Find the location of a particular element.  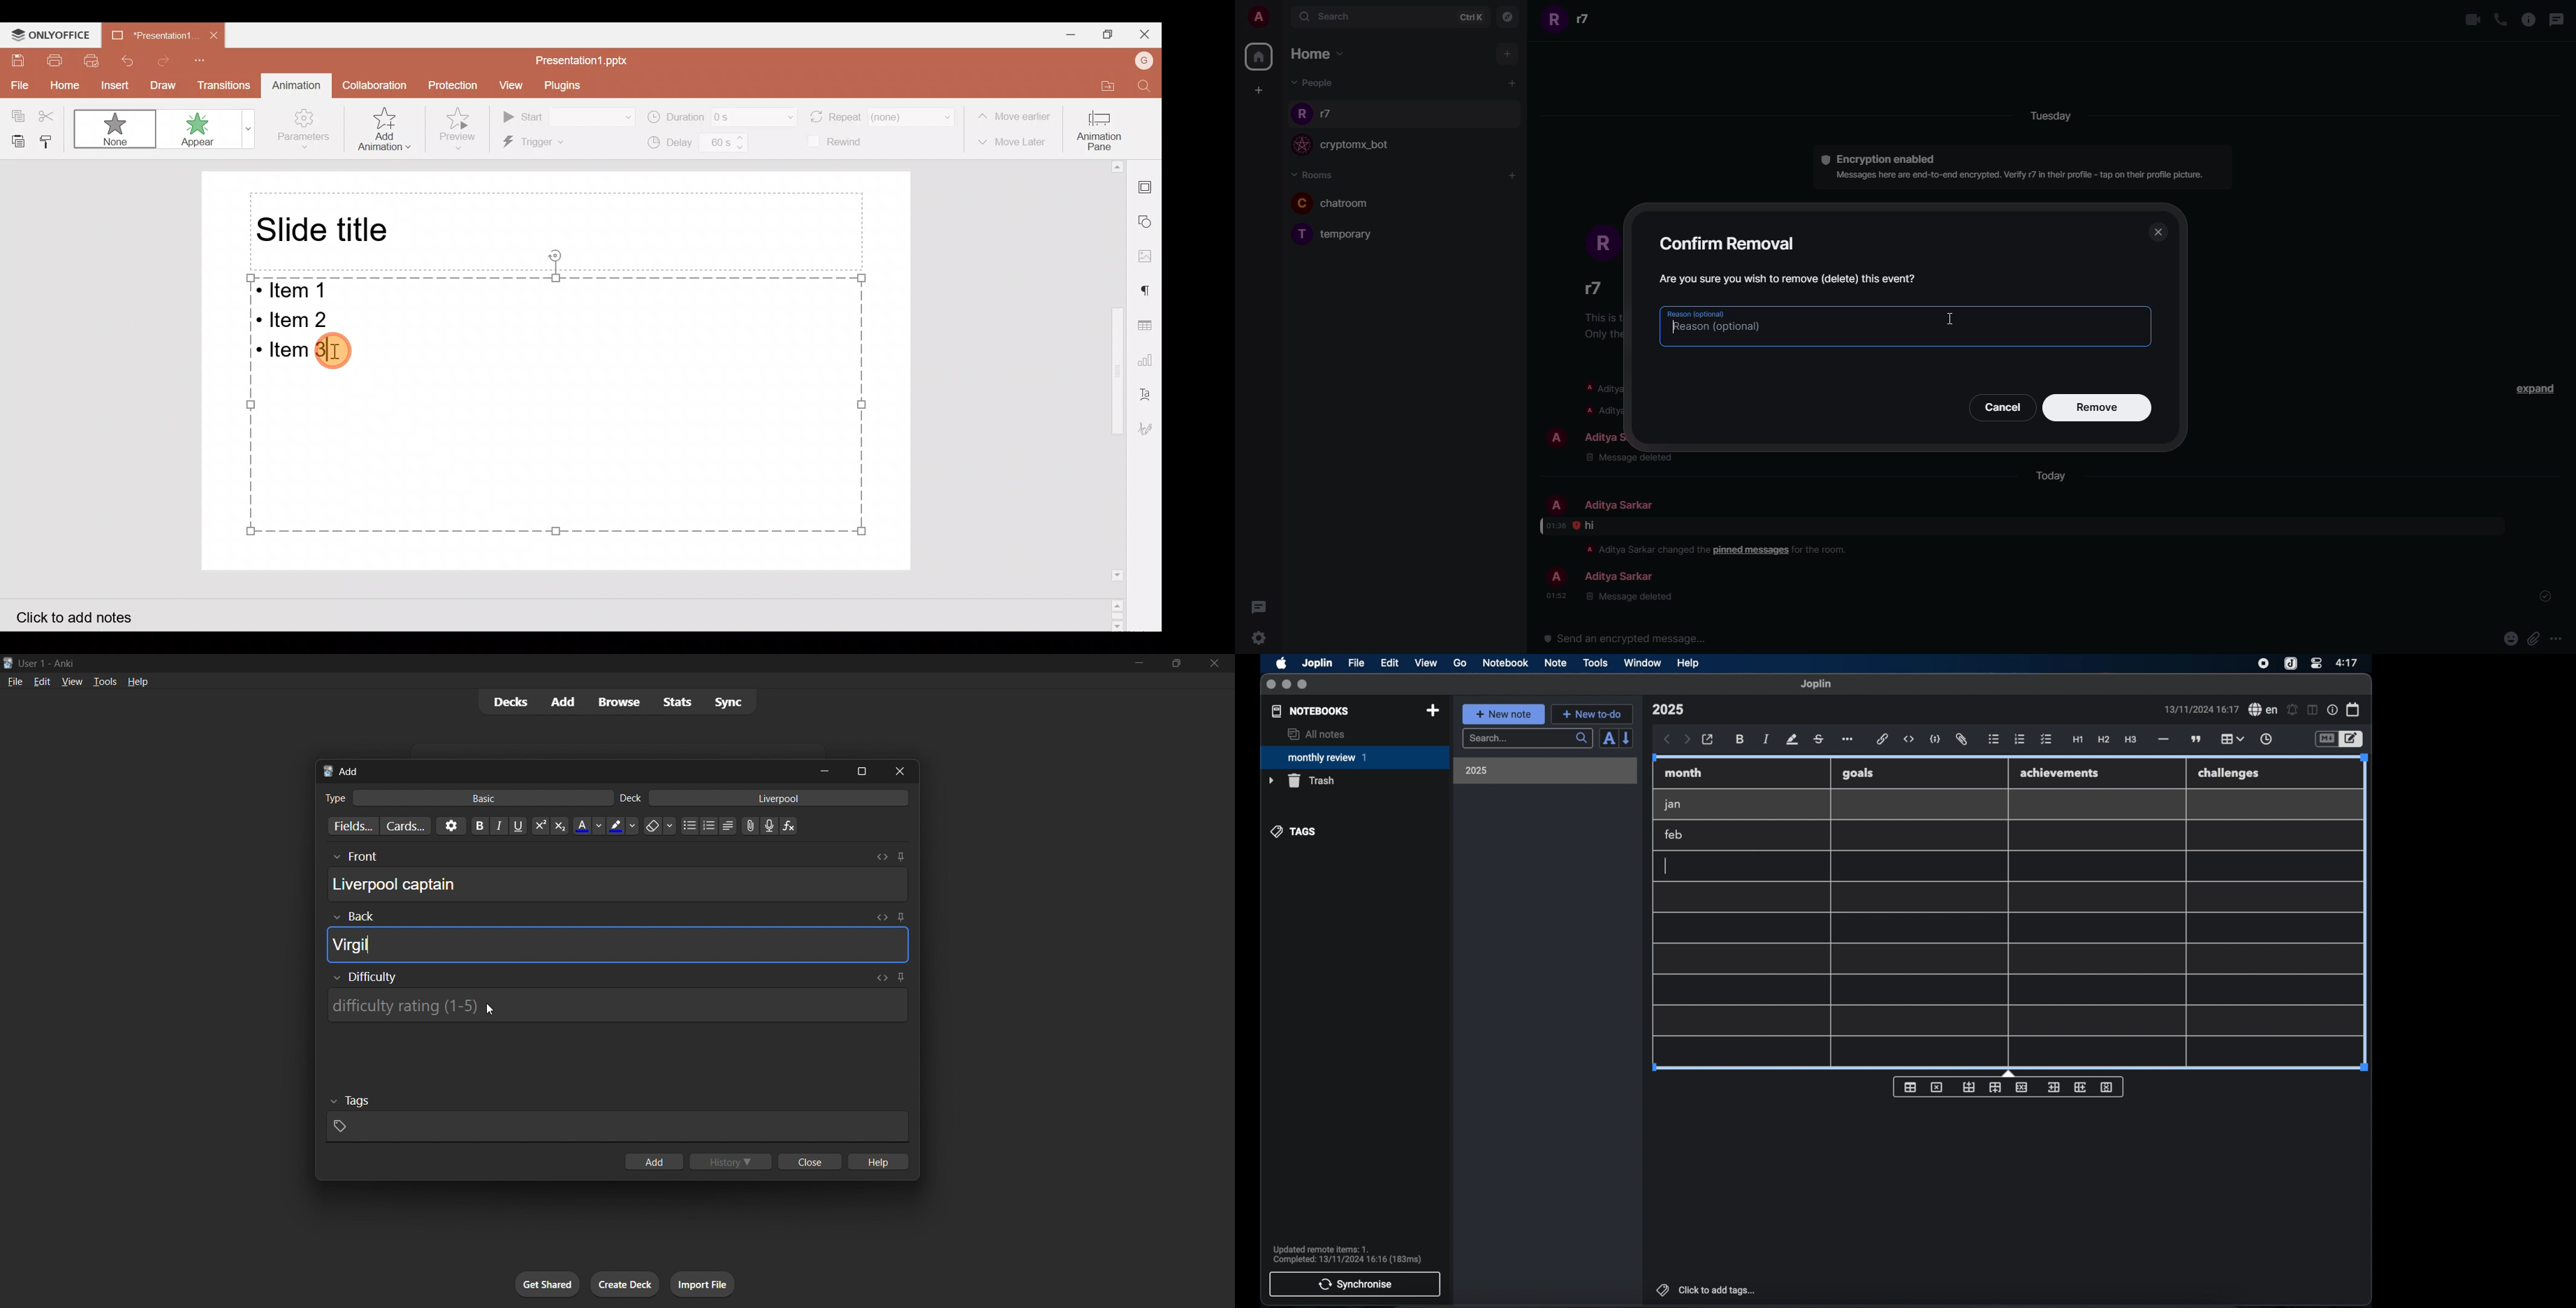

Repeat is located at coordinates (883, 115).